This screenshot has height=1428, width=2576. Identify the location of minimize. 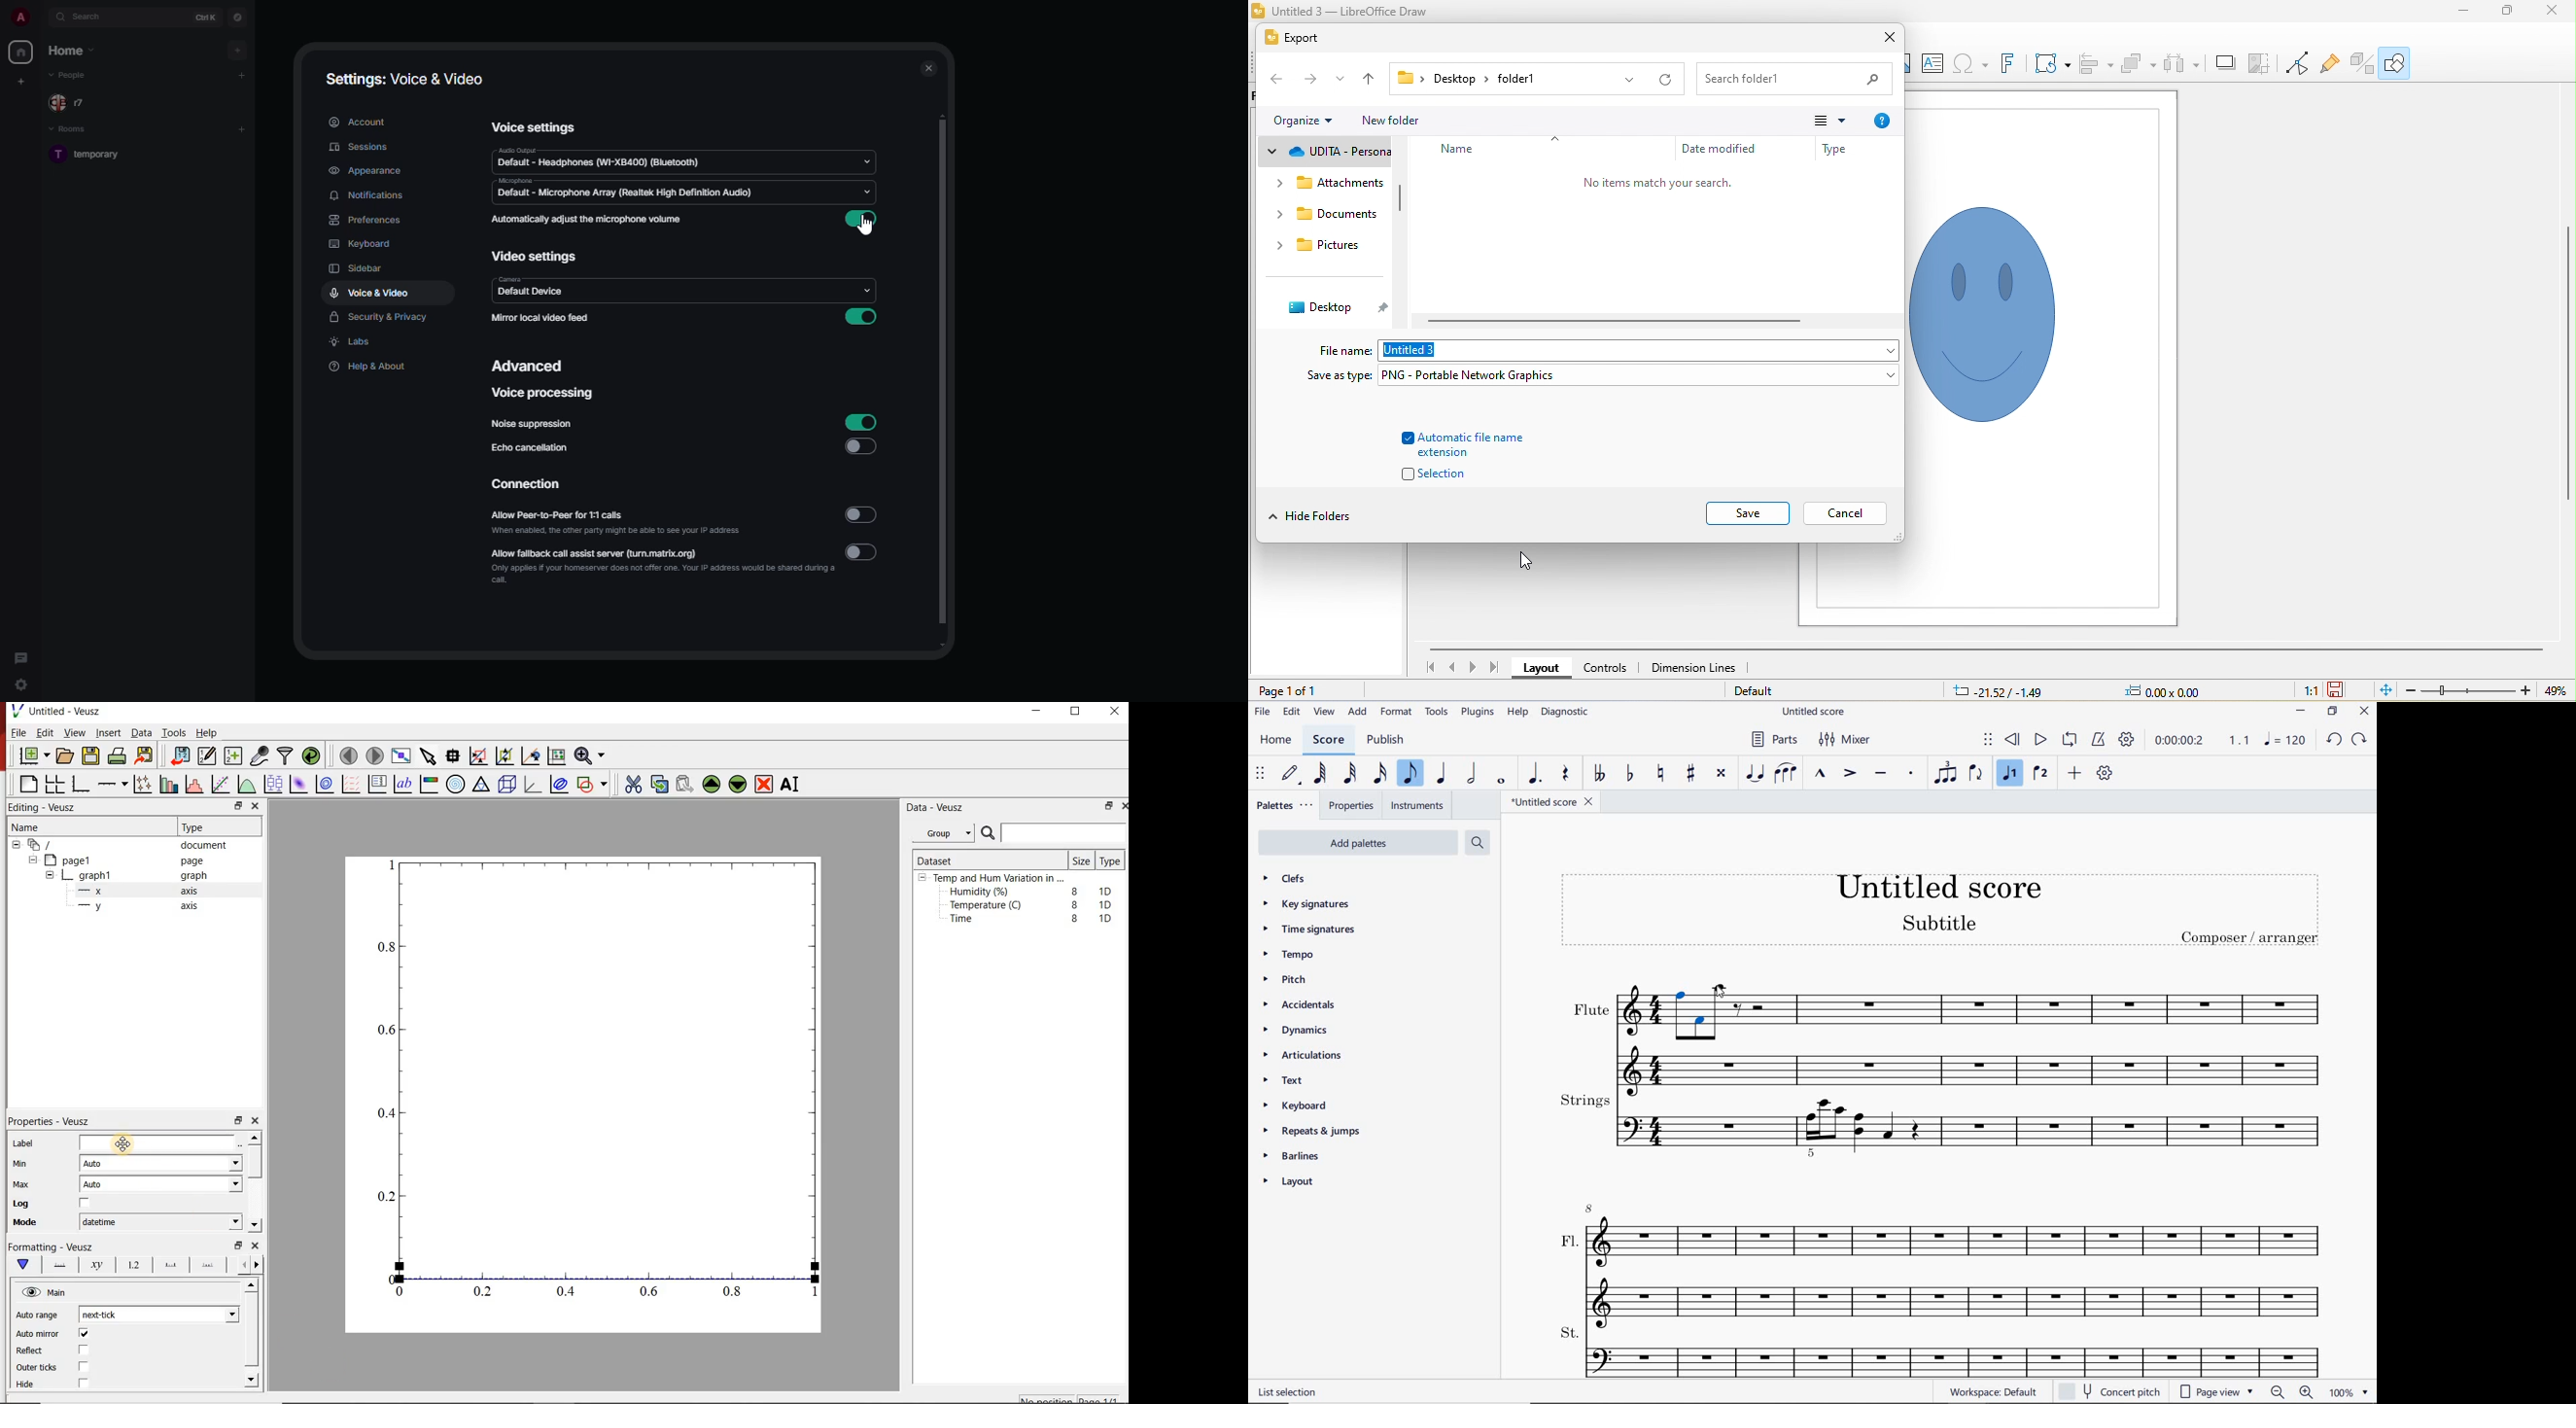
(2464, 11).